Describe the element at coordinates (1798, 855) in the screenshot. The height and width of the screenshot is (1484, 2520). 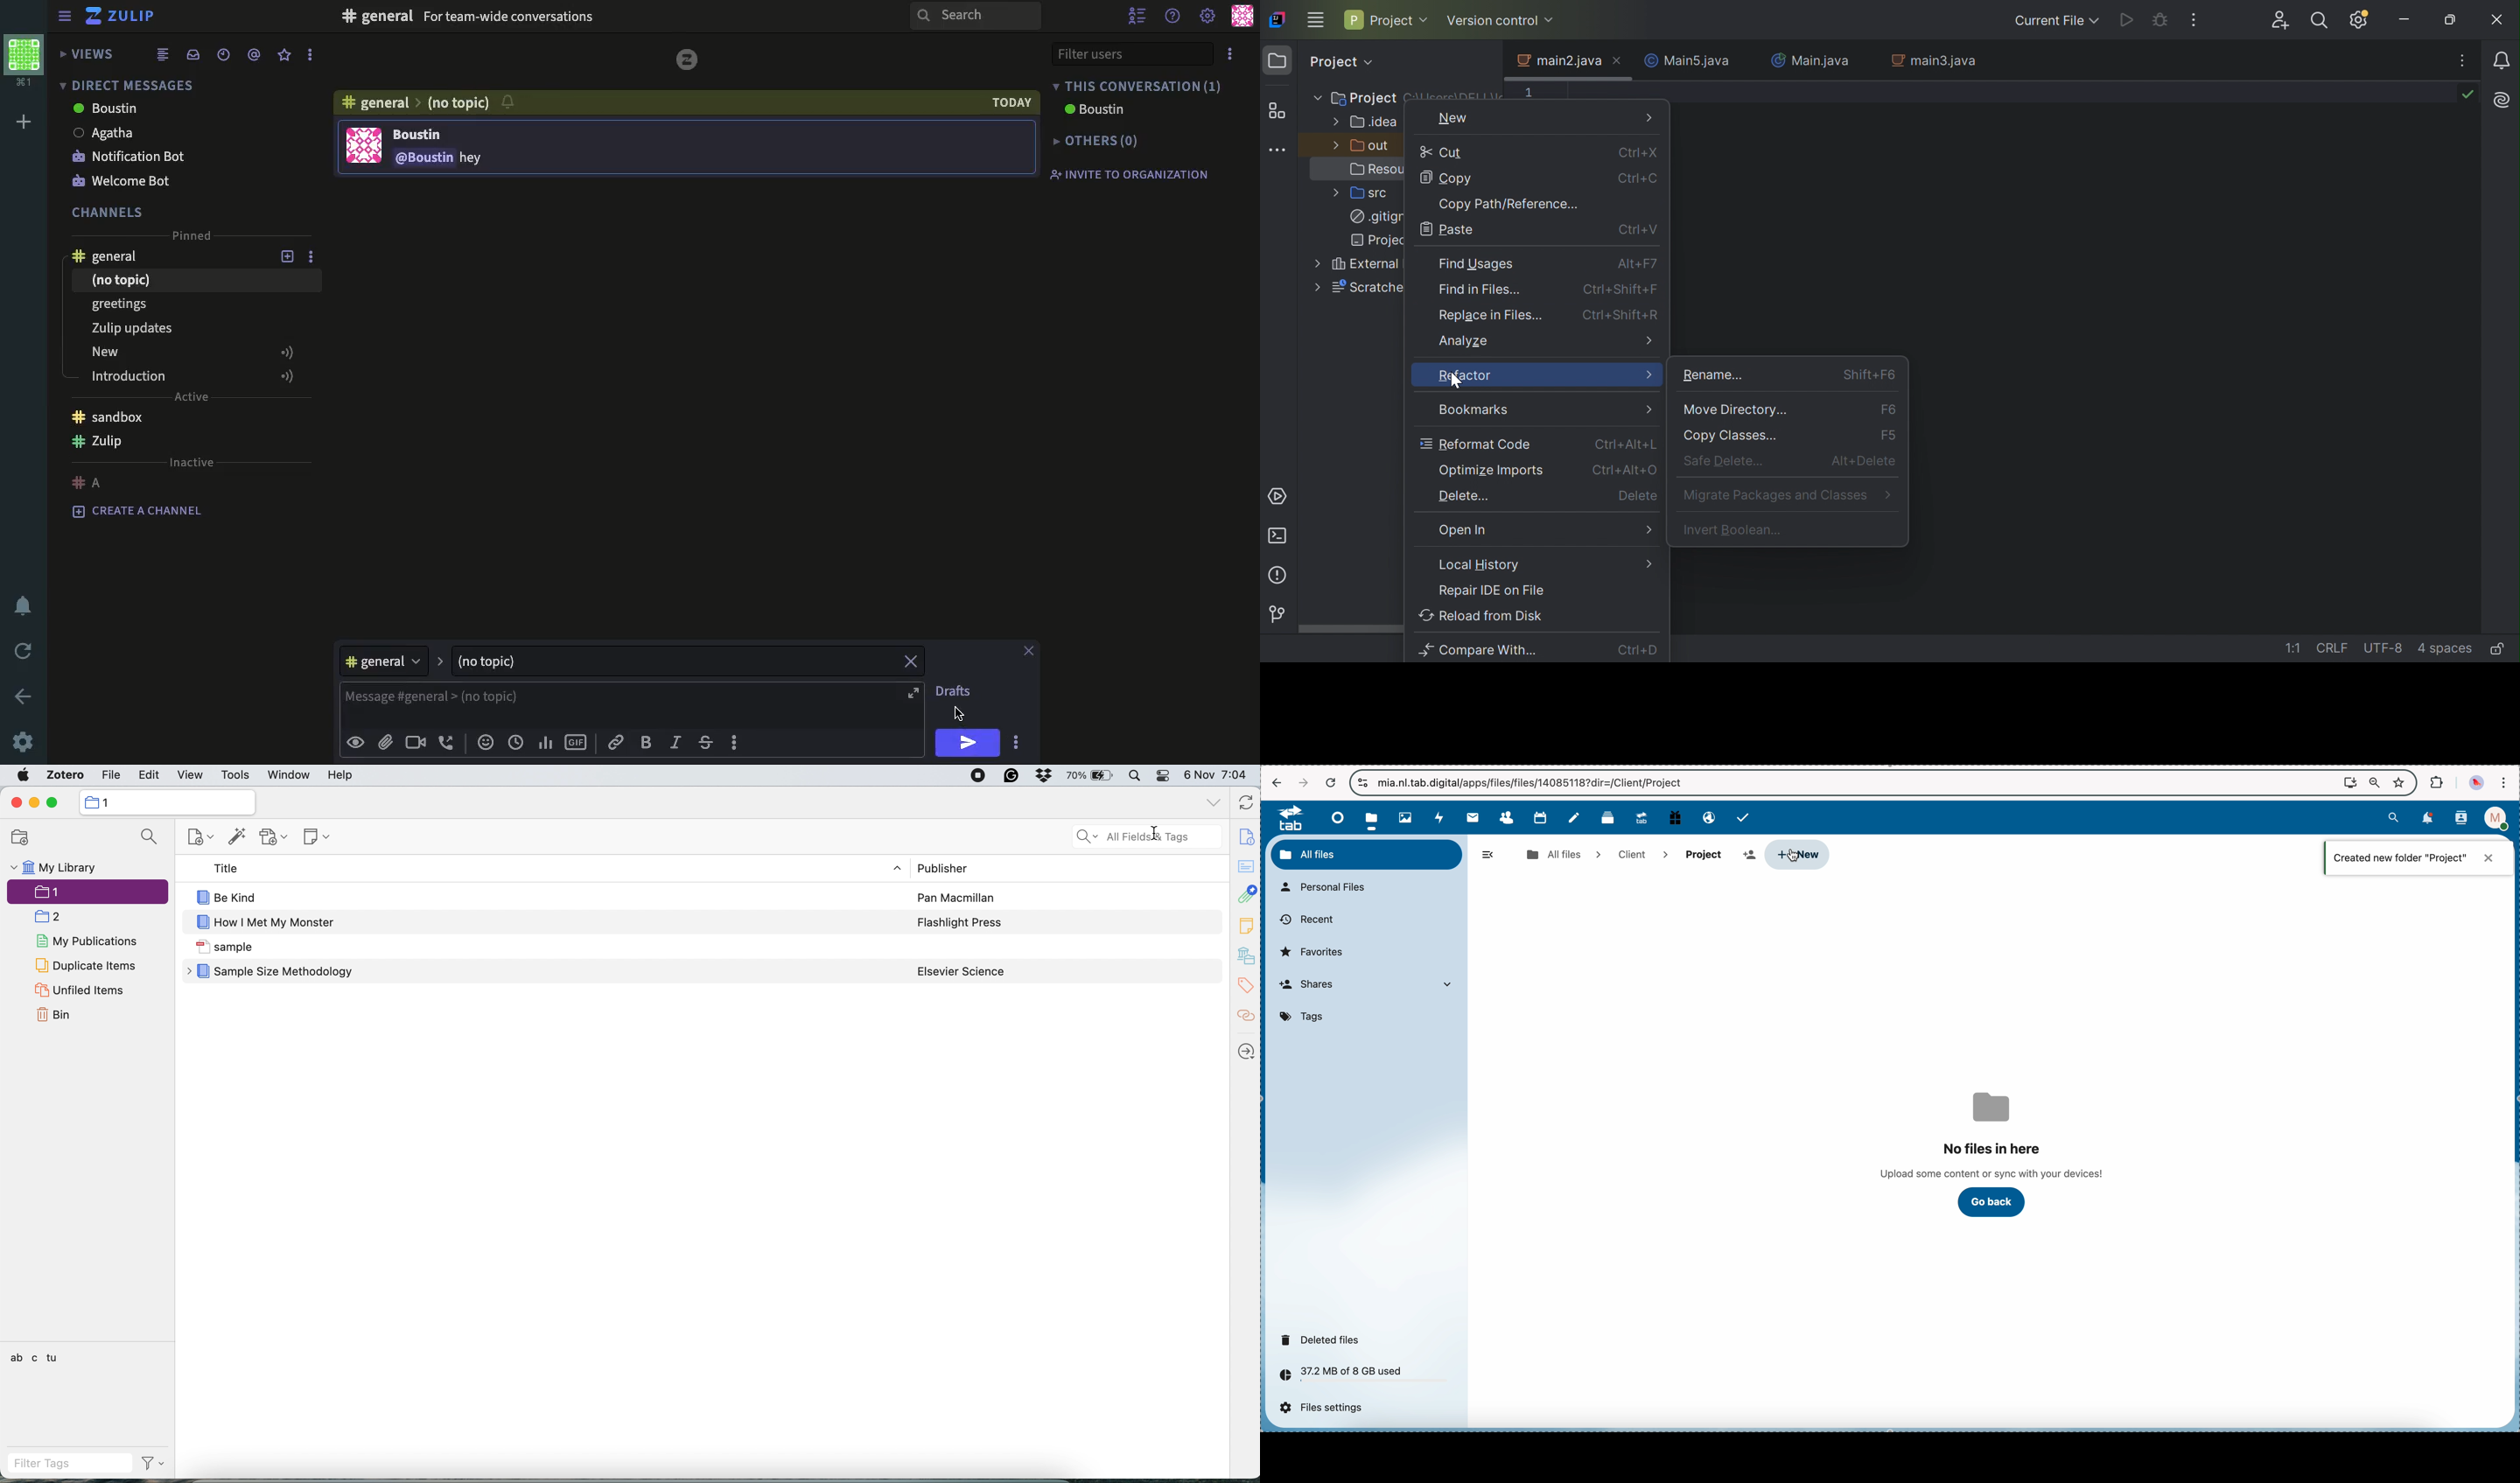
I see `click on new button` at that location.